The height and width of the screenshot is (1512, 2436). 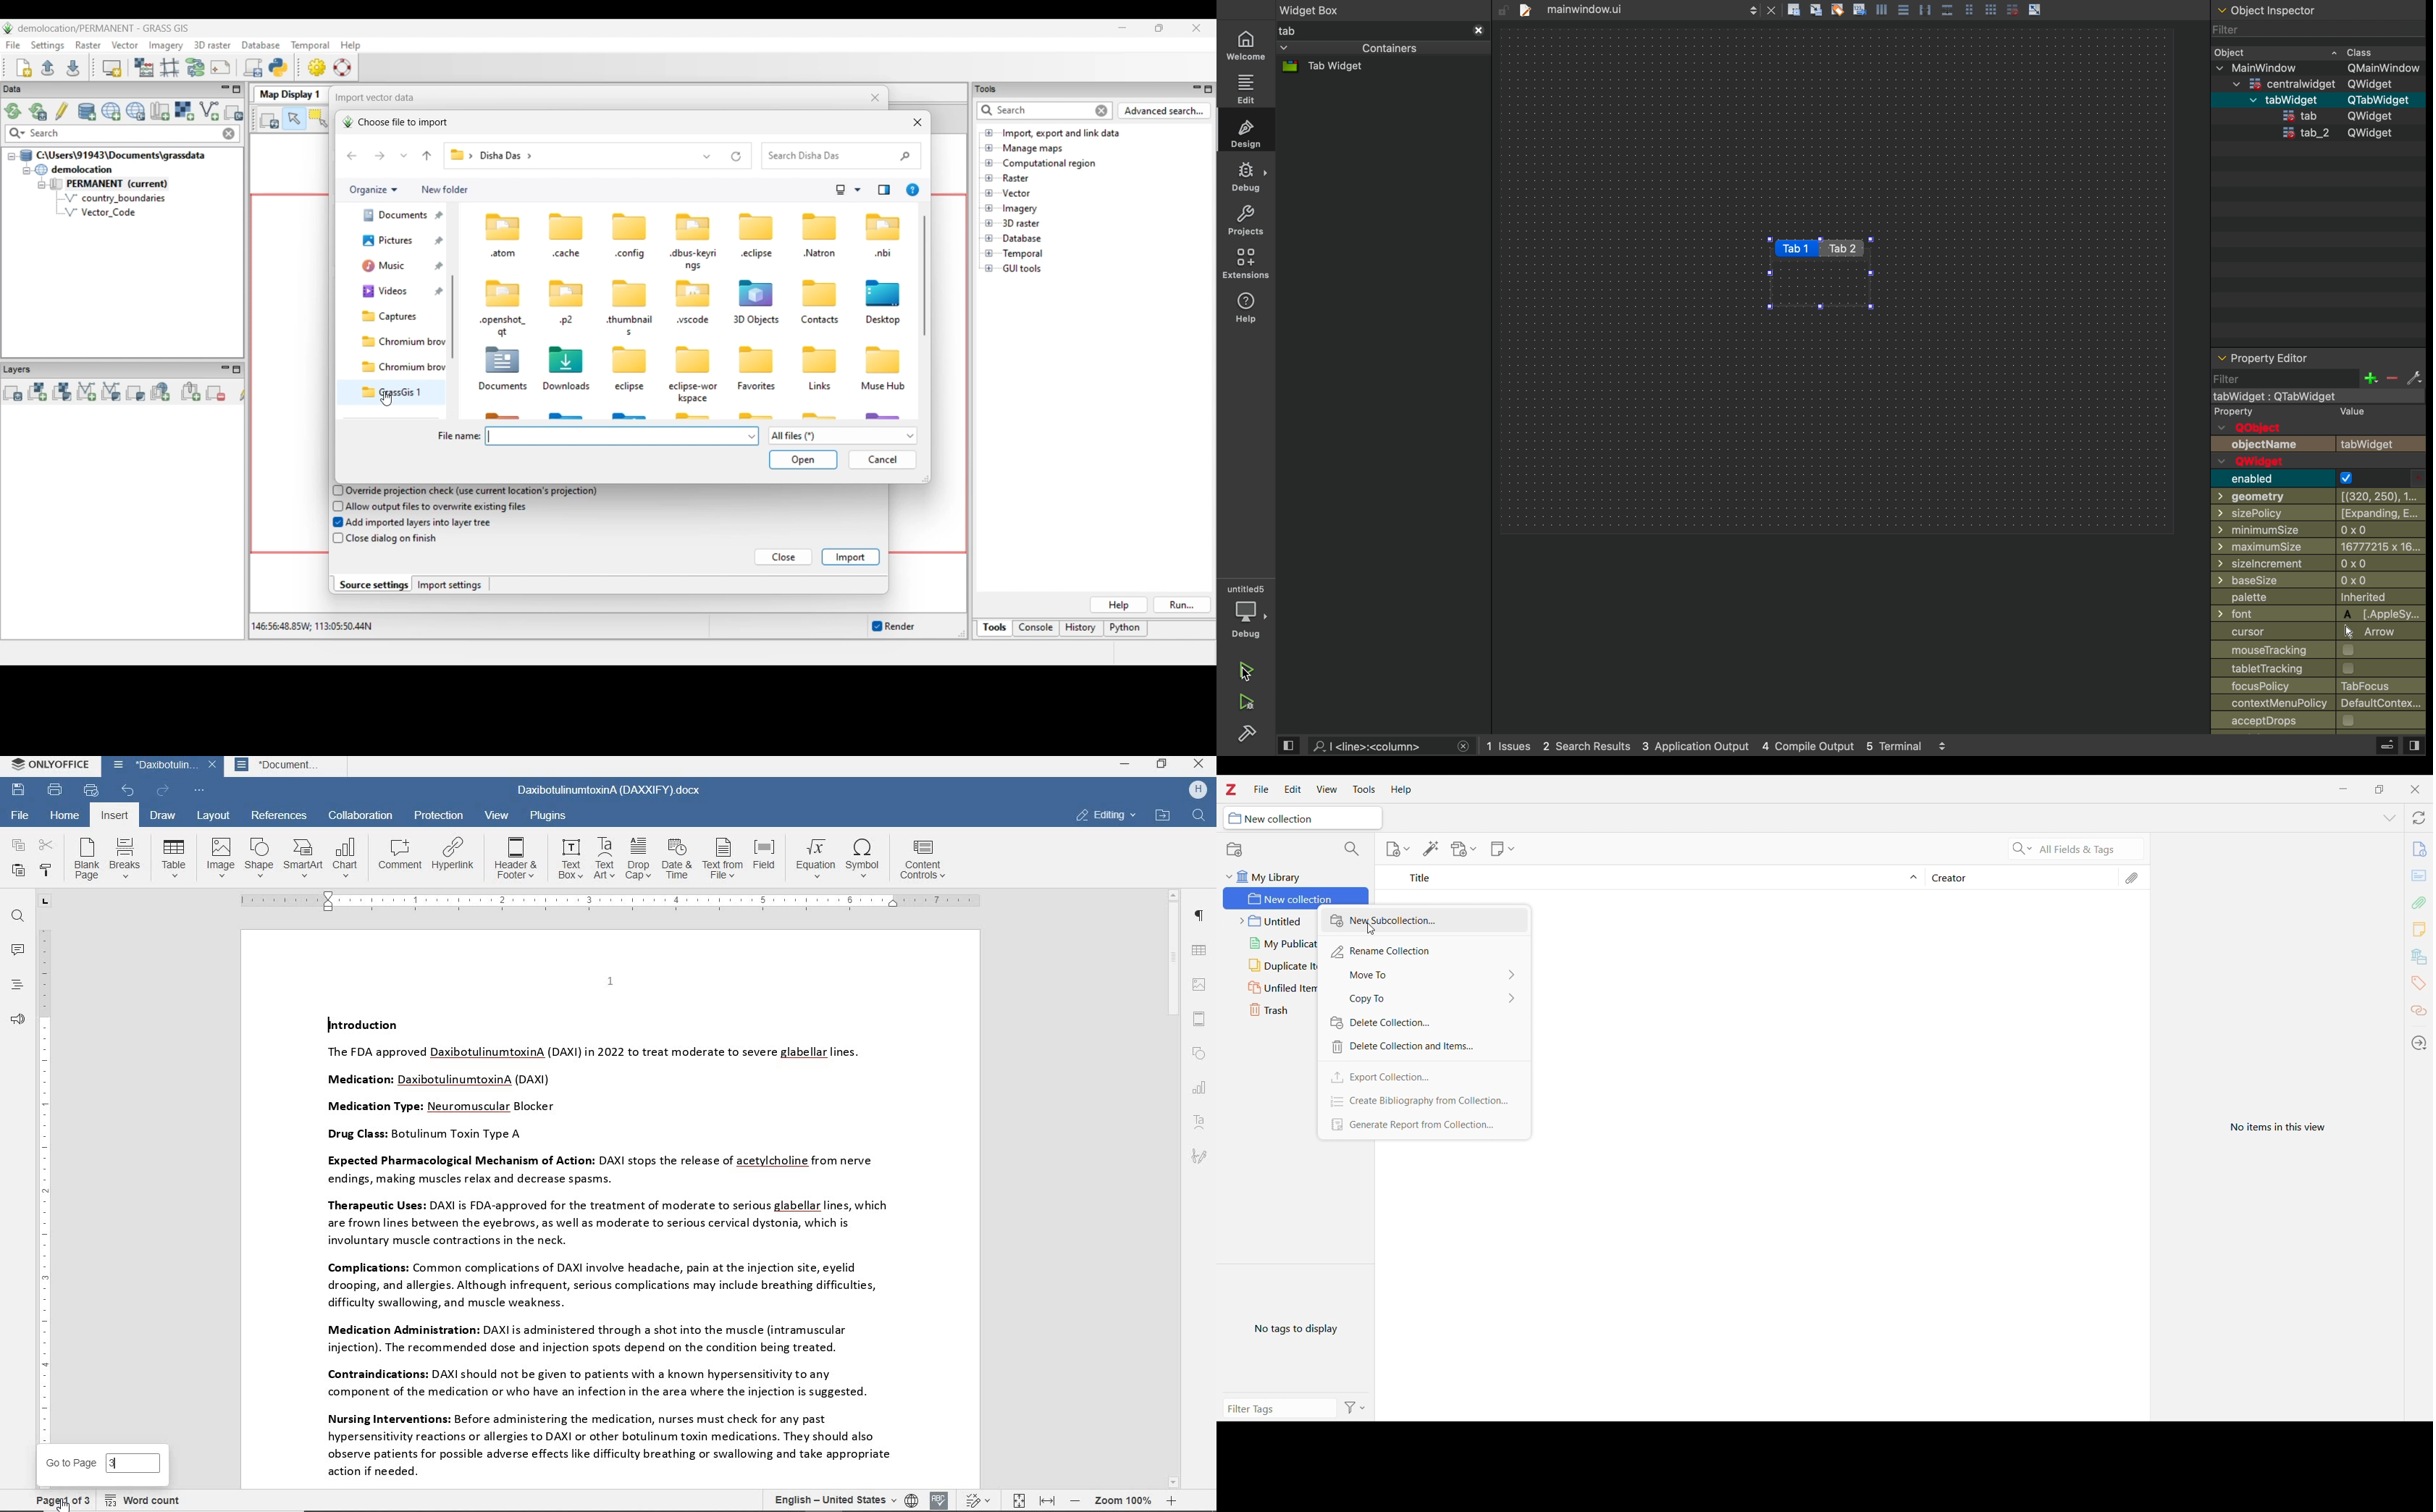 I want to click on Design area, so click(x=1839, y=281).